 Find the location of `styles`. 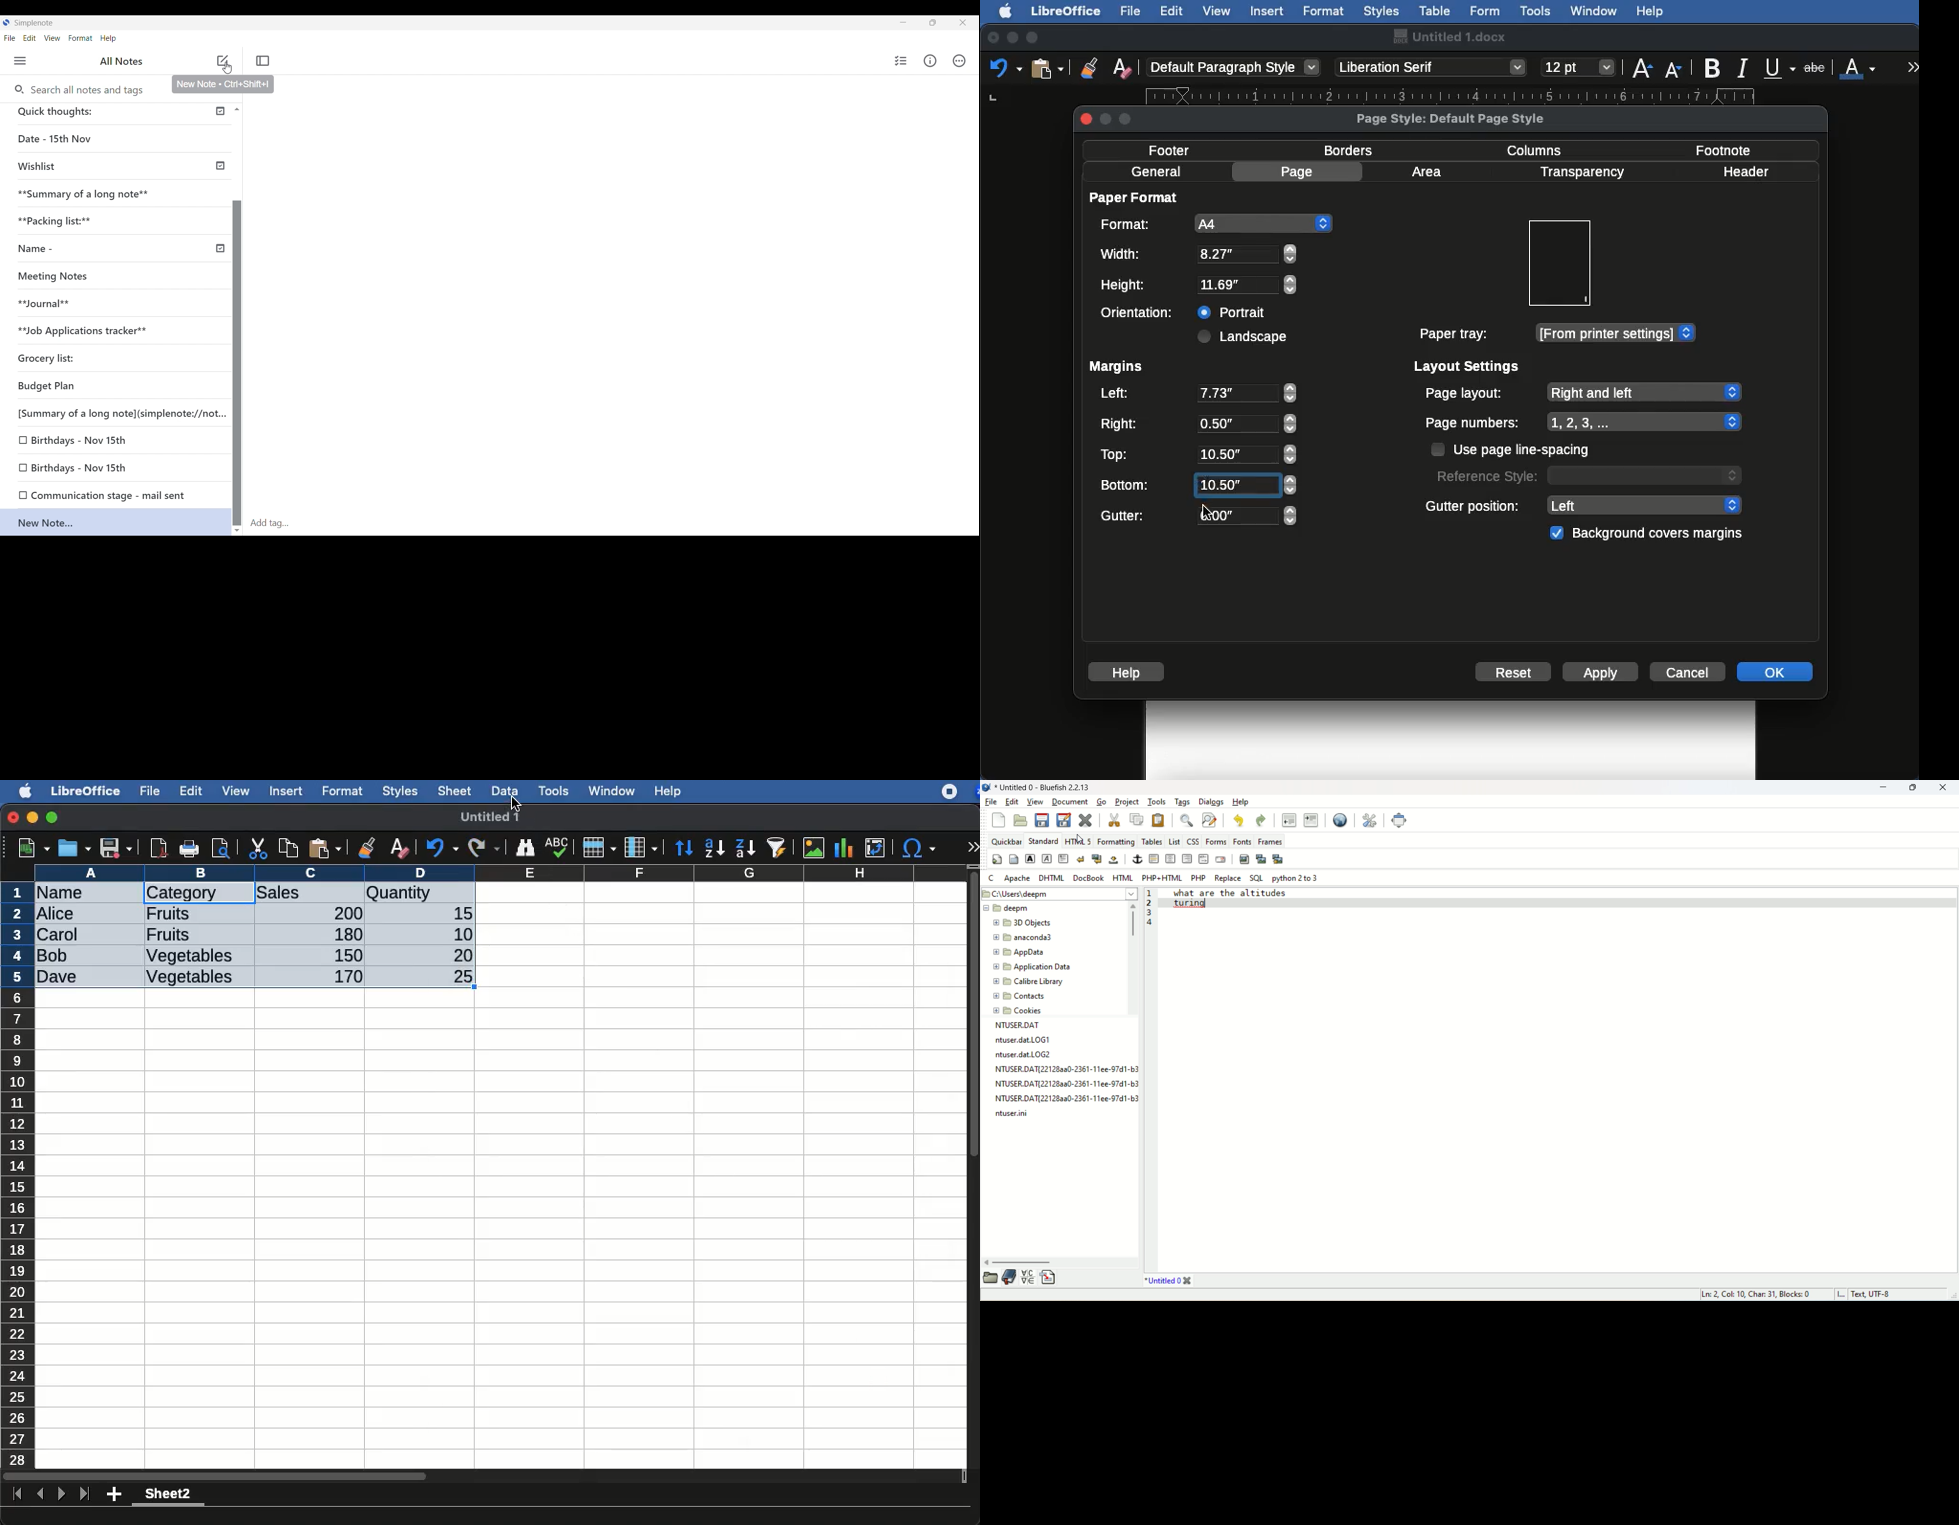

styles is located at coordinates (398, 793).